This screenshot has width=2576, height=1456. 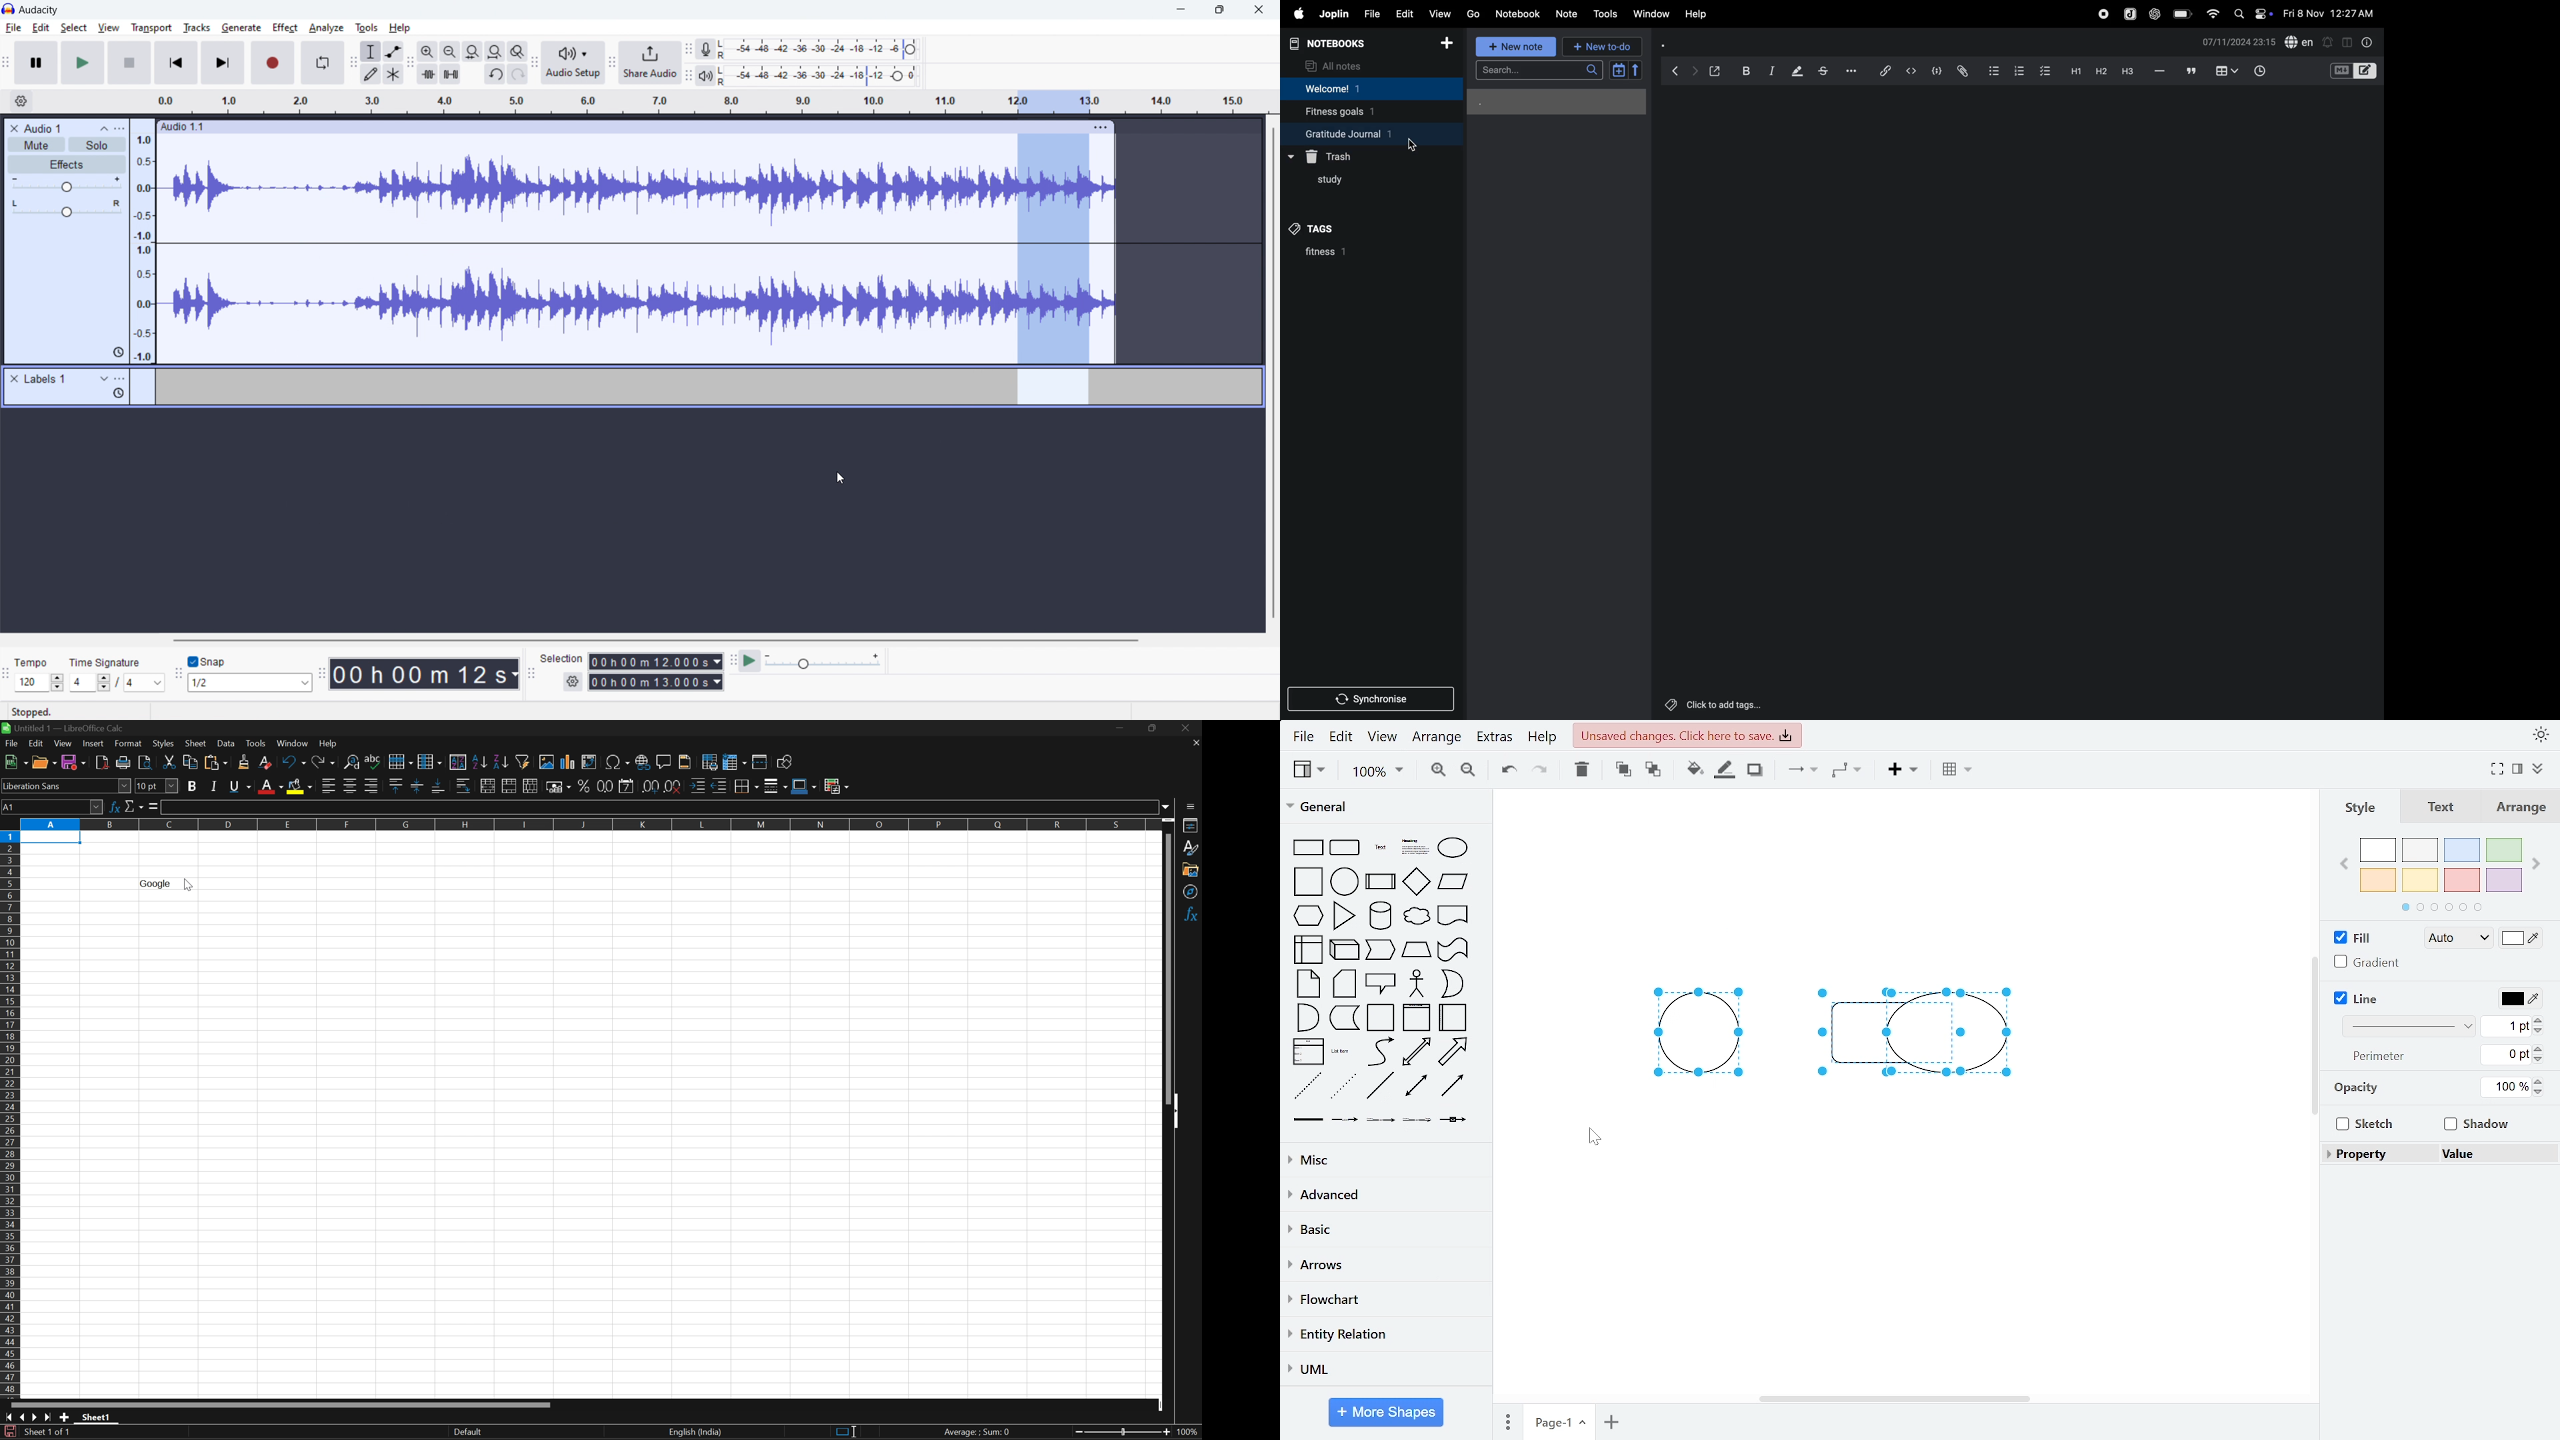 What do you see at coordinates (1989, 71) in the screenshot?
I see `bullet list` at bounding box center [1989, 71].